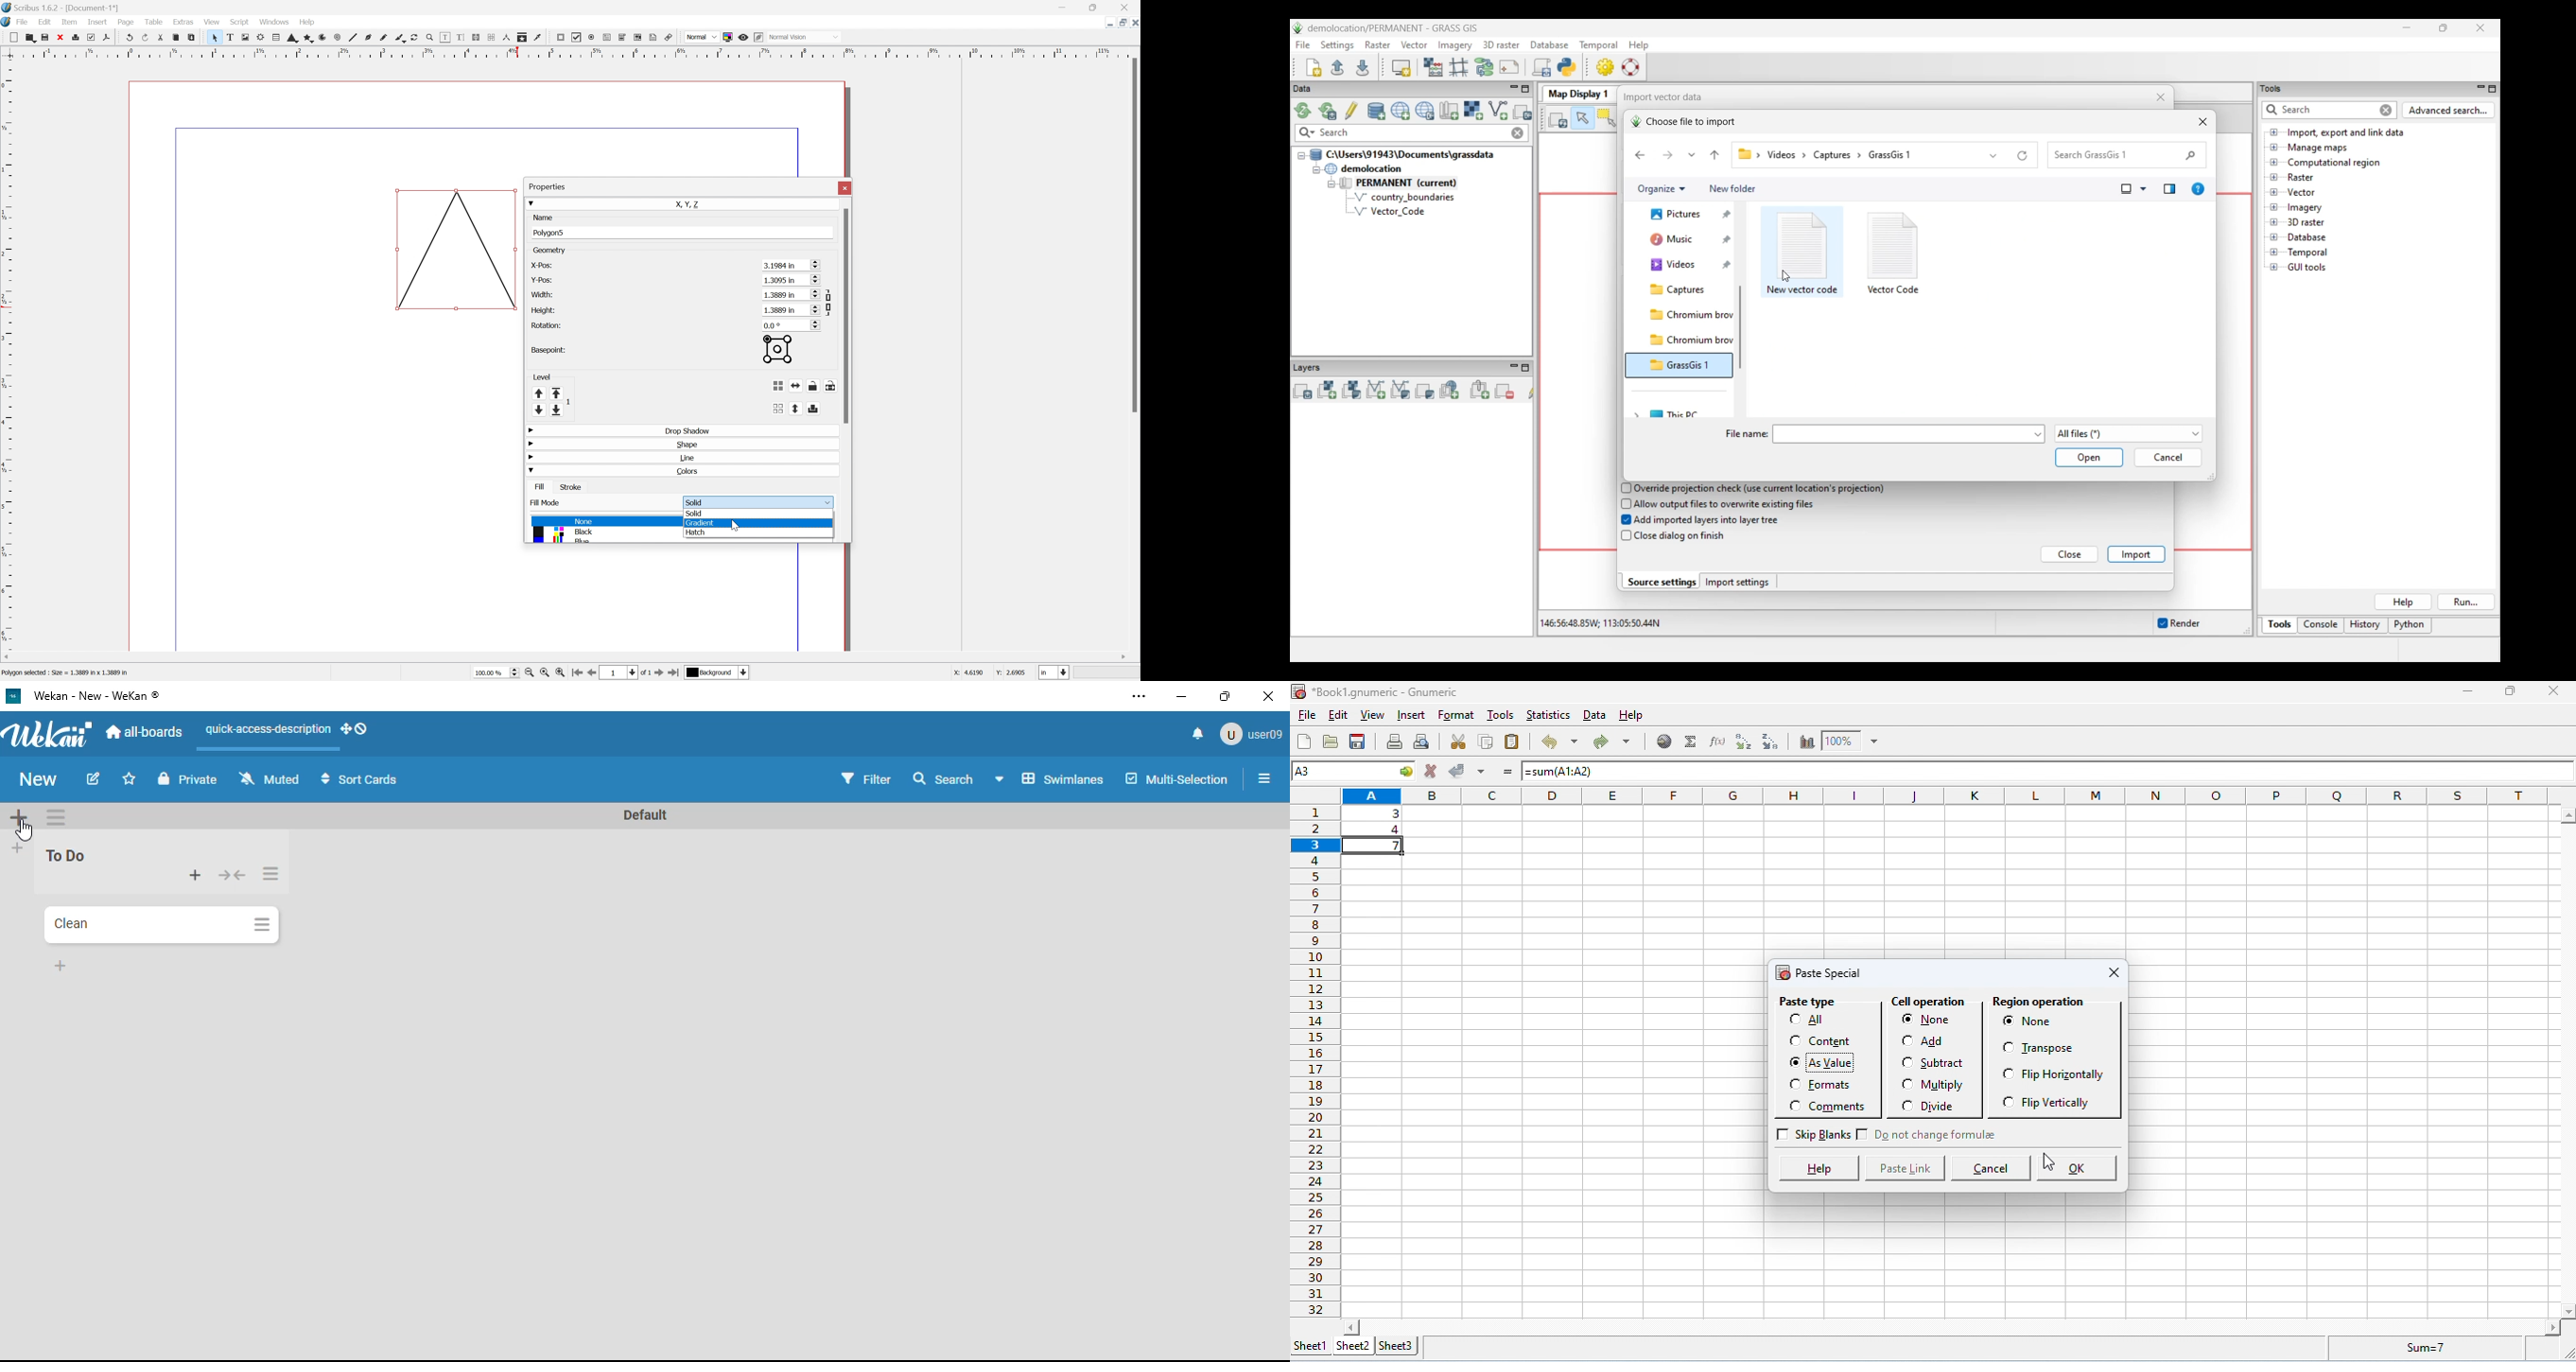 The height and width of the screenshot is (1372, 2576). I want to click on show-desktop-drag-handles, so click(354, 729).